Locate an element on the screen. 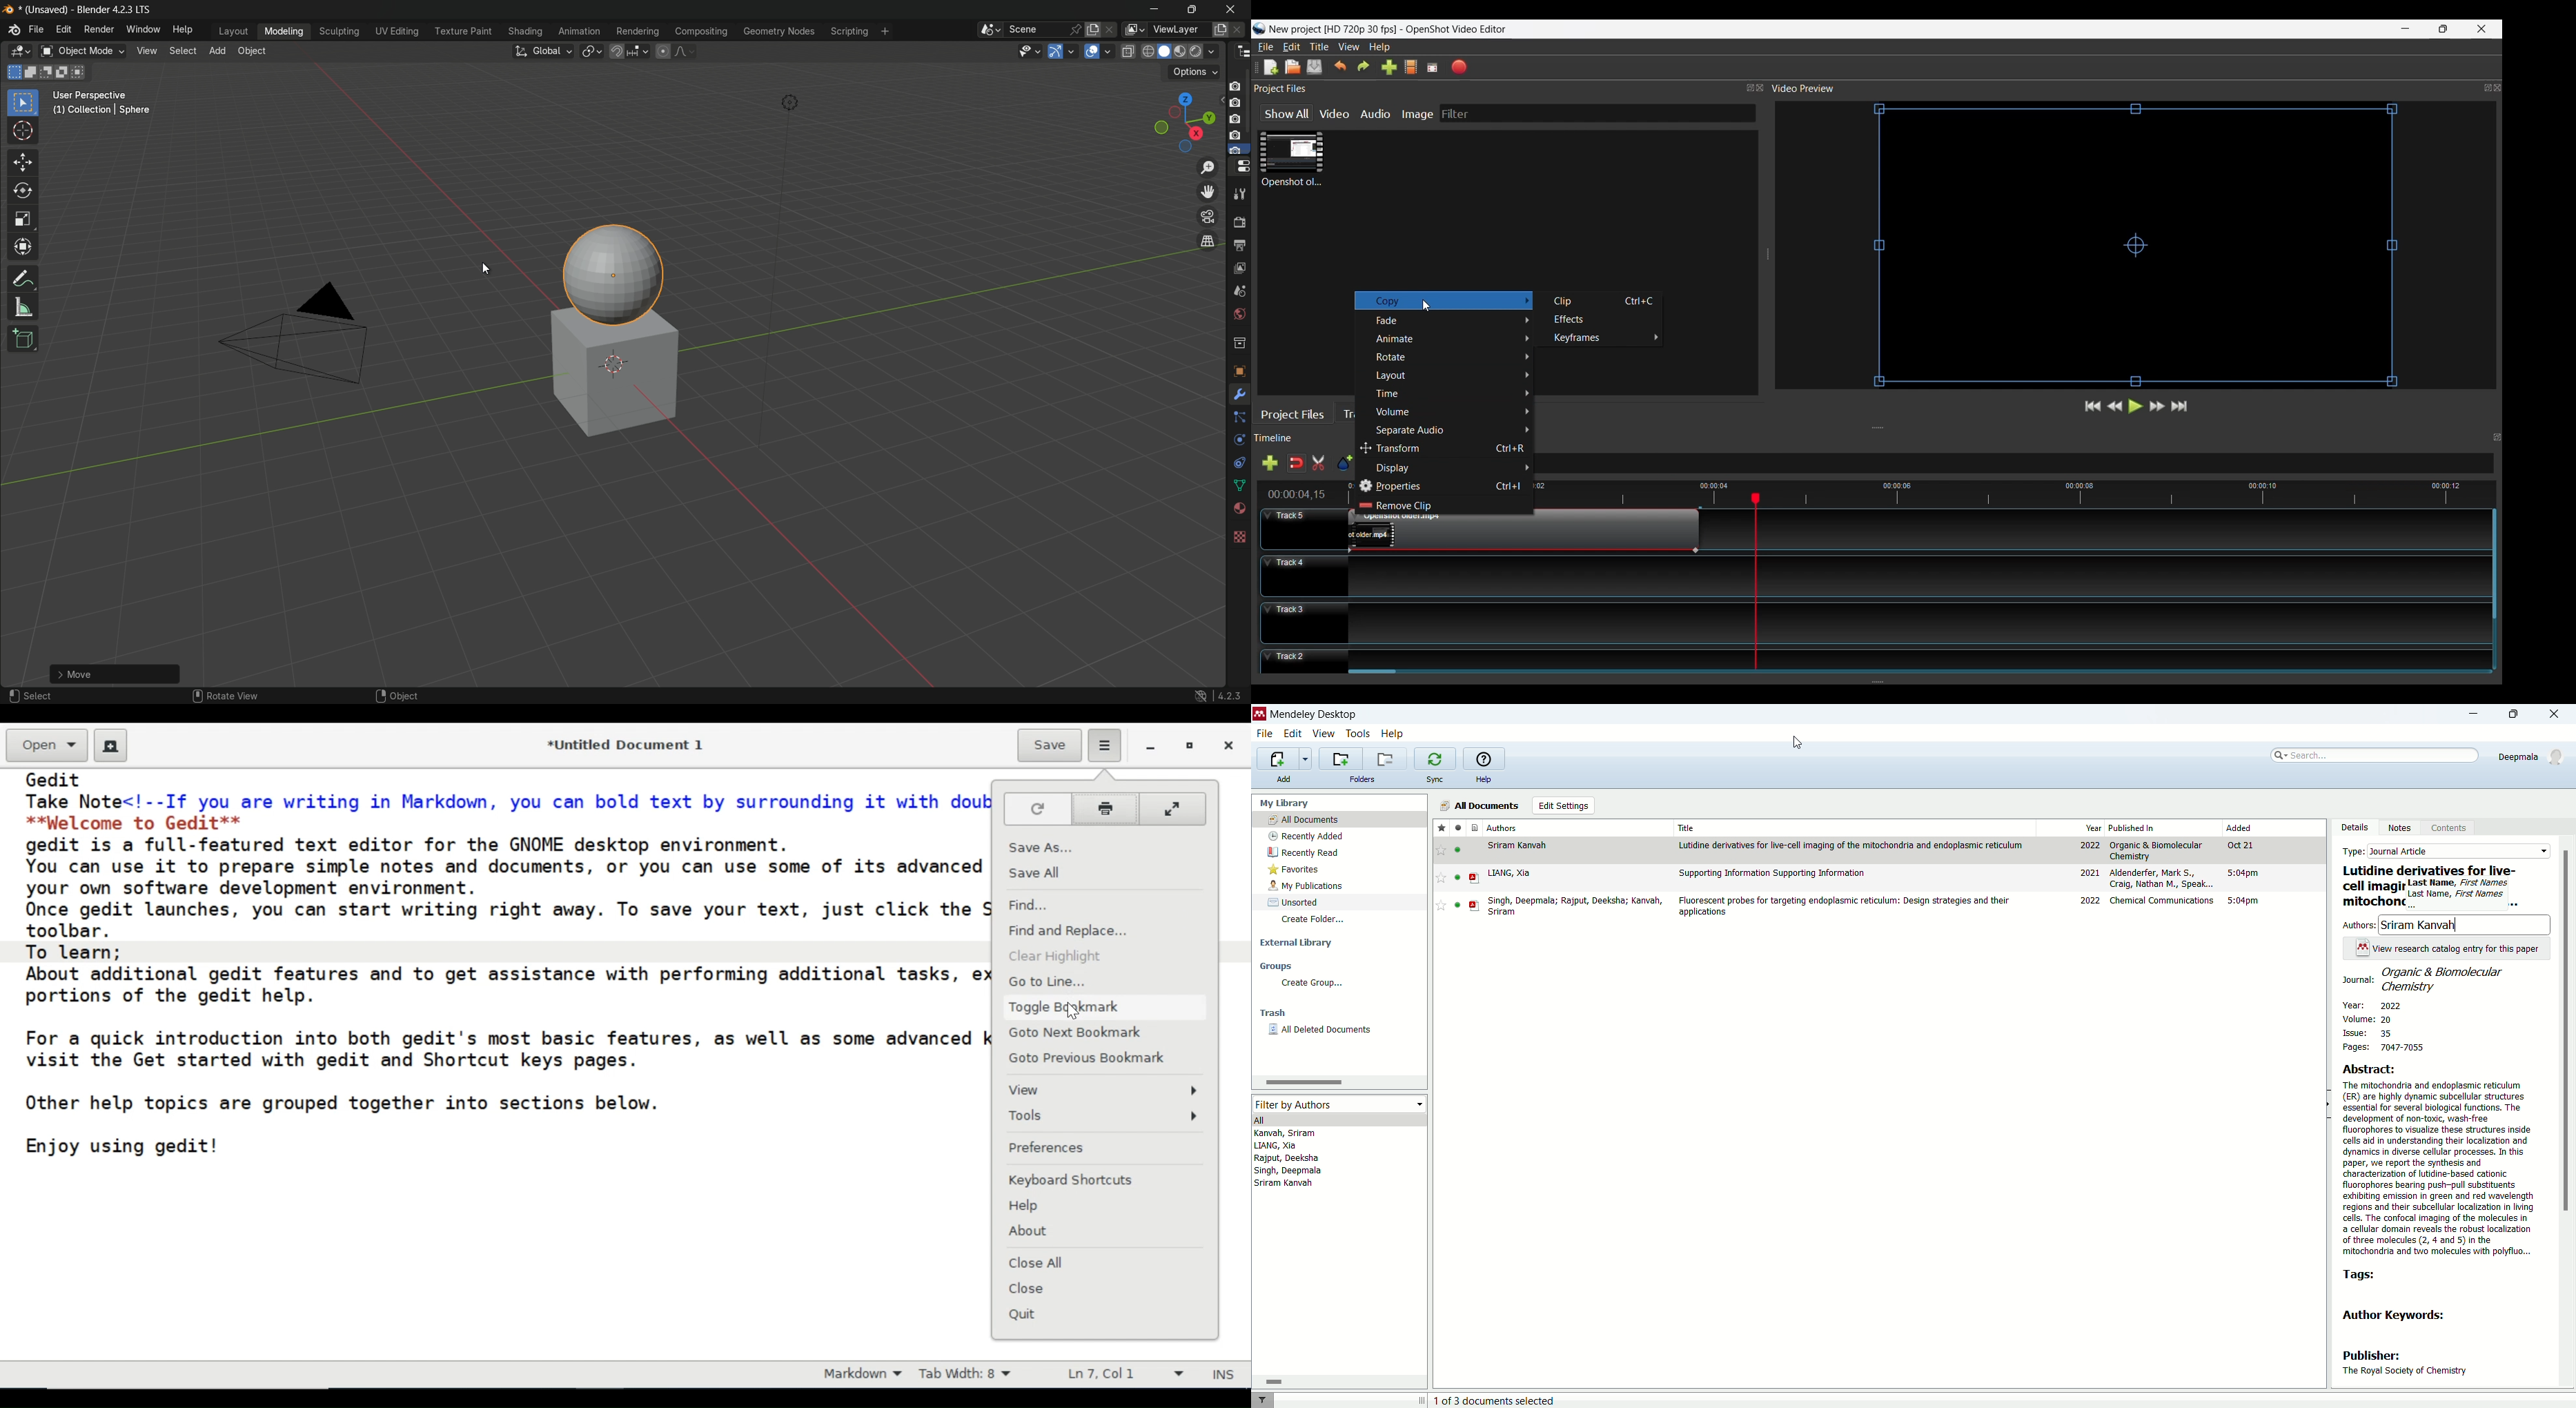  Openshot Desktop icon is located at coordinates (1259, 29).